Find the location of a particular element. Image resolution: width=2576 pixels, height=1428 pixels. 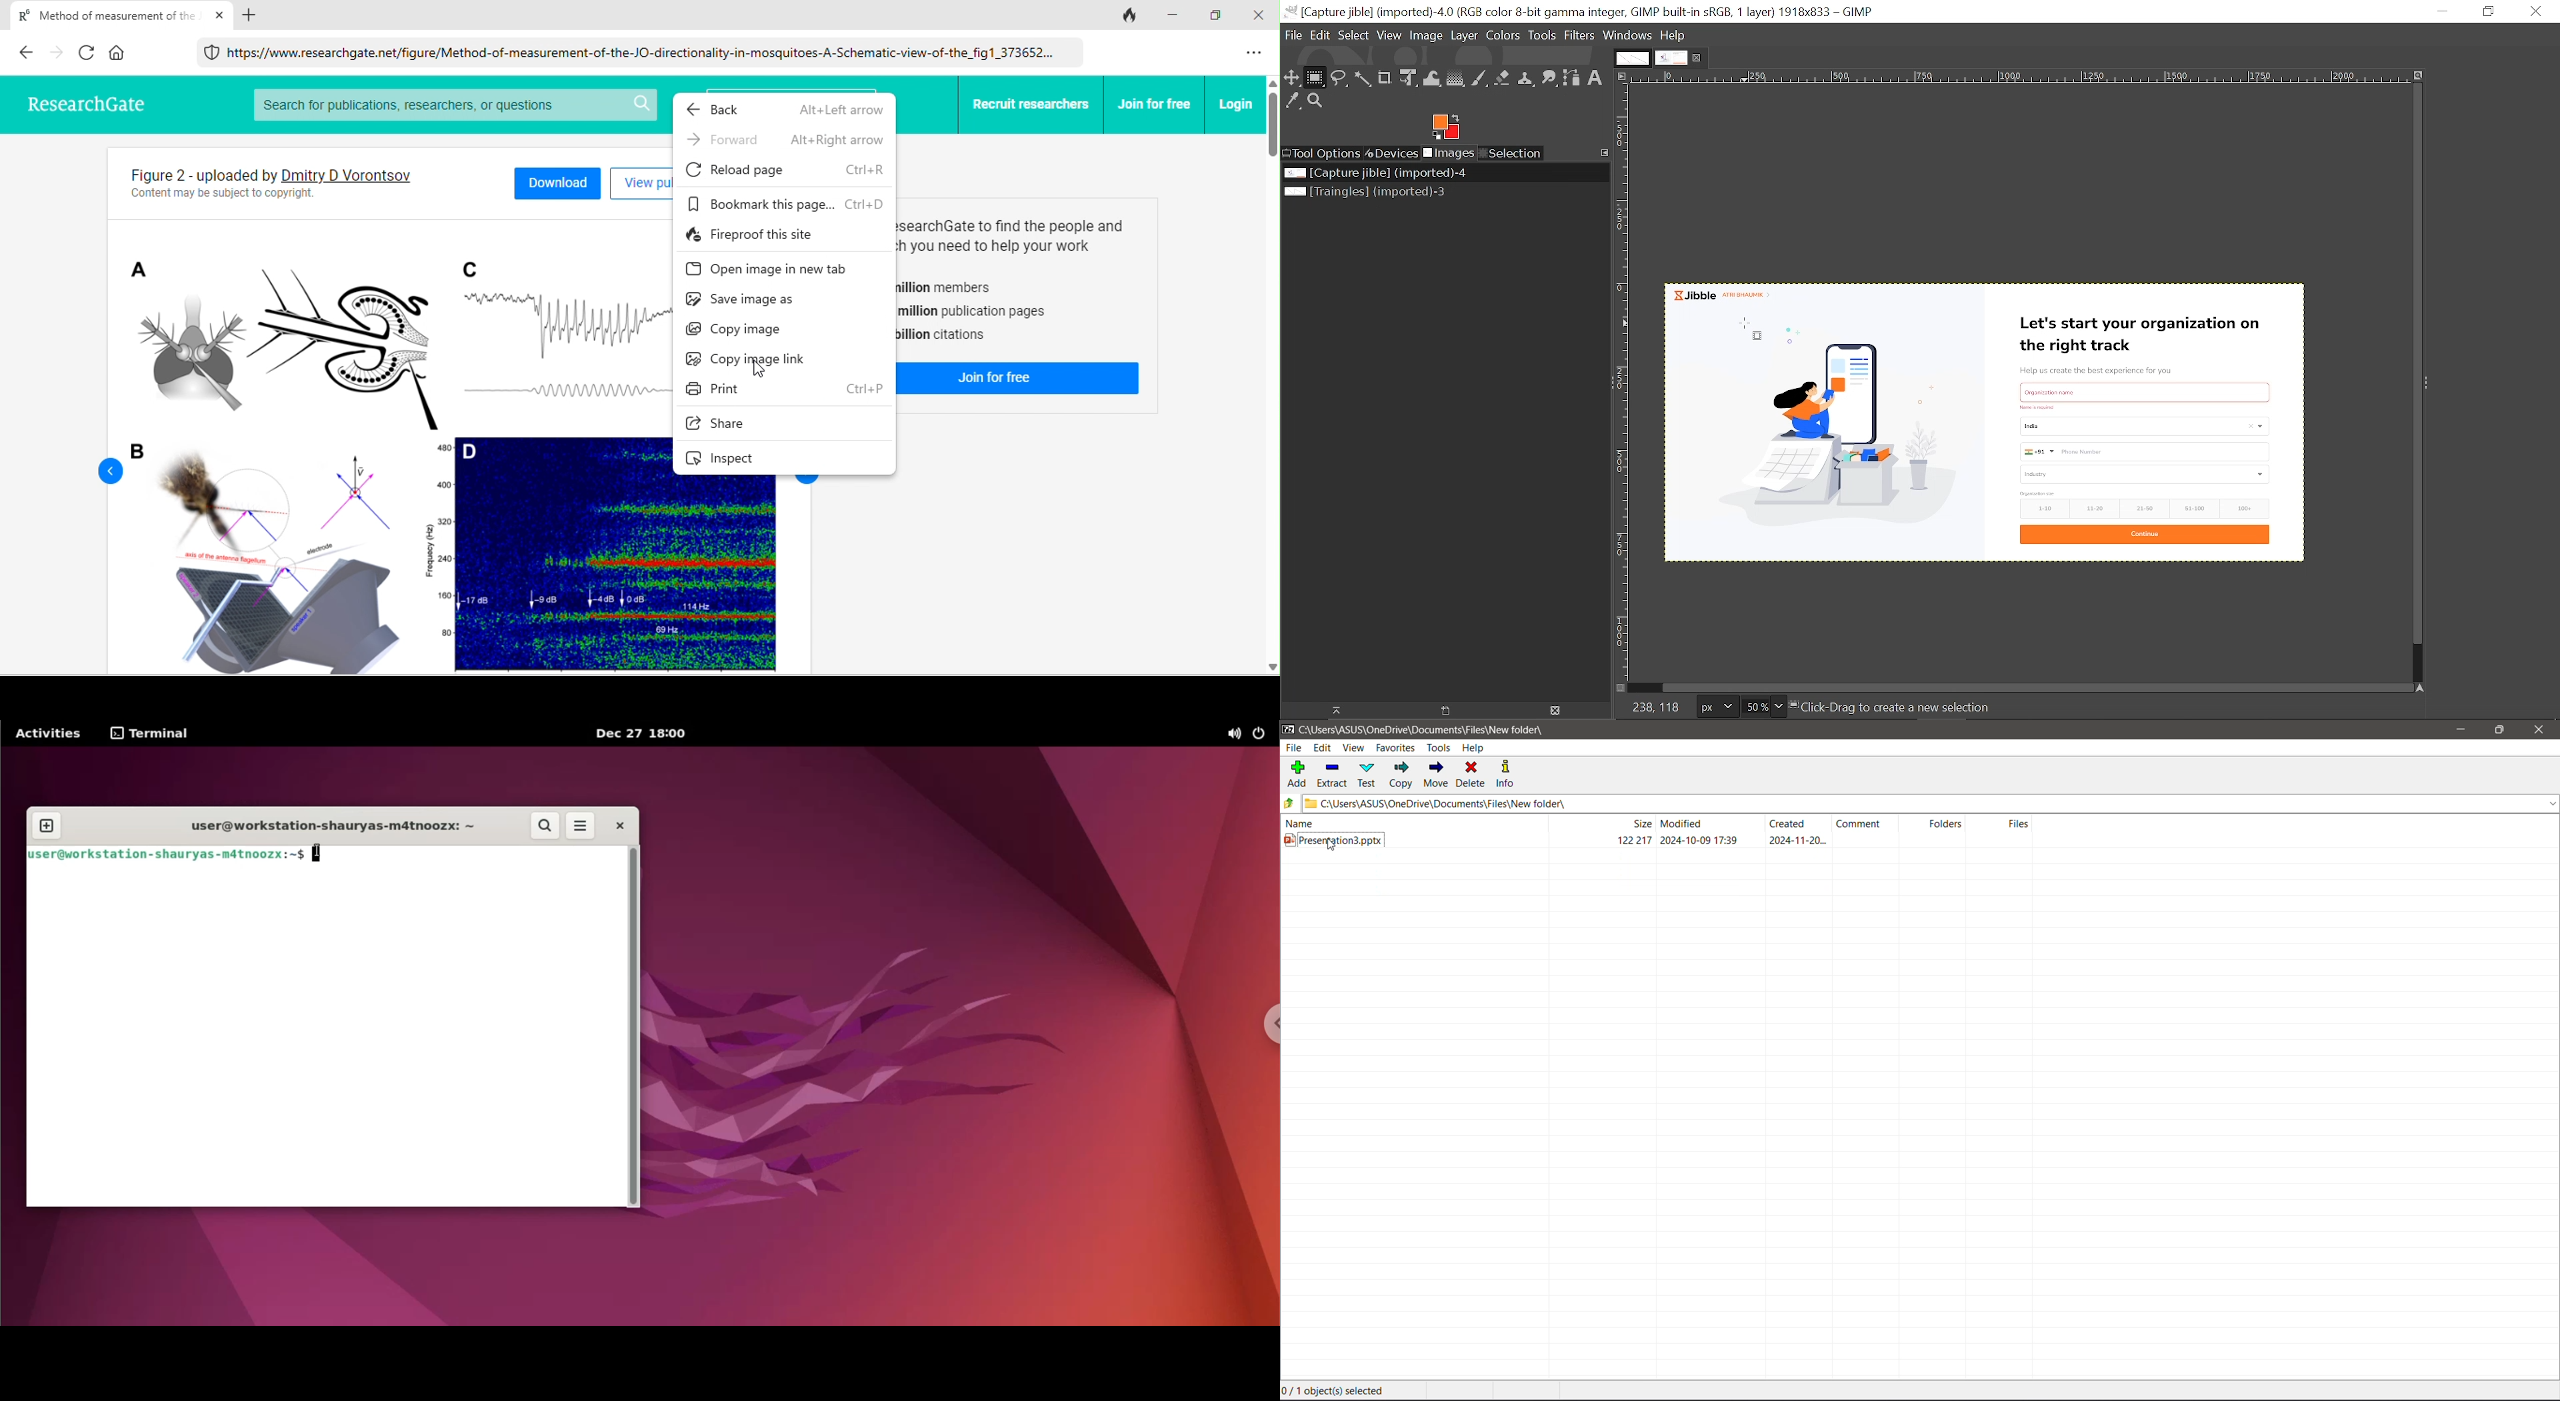

Navigate the image's display is located at coordinates (2422, 687).